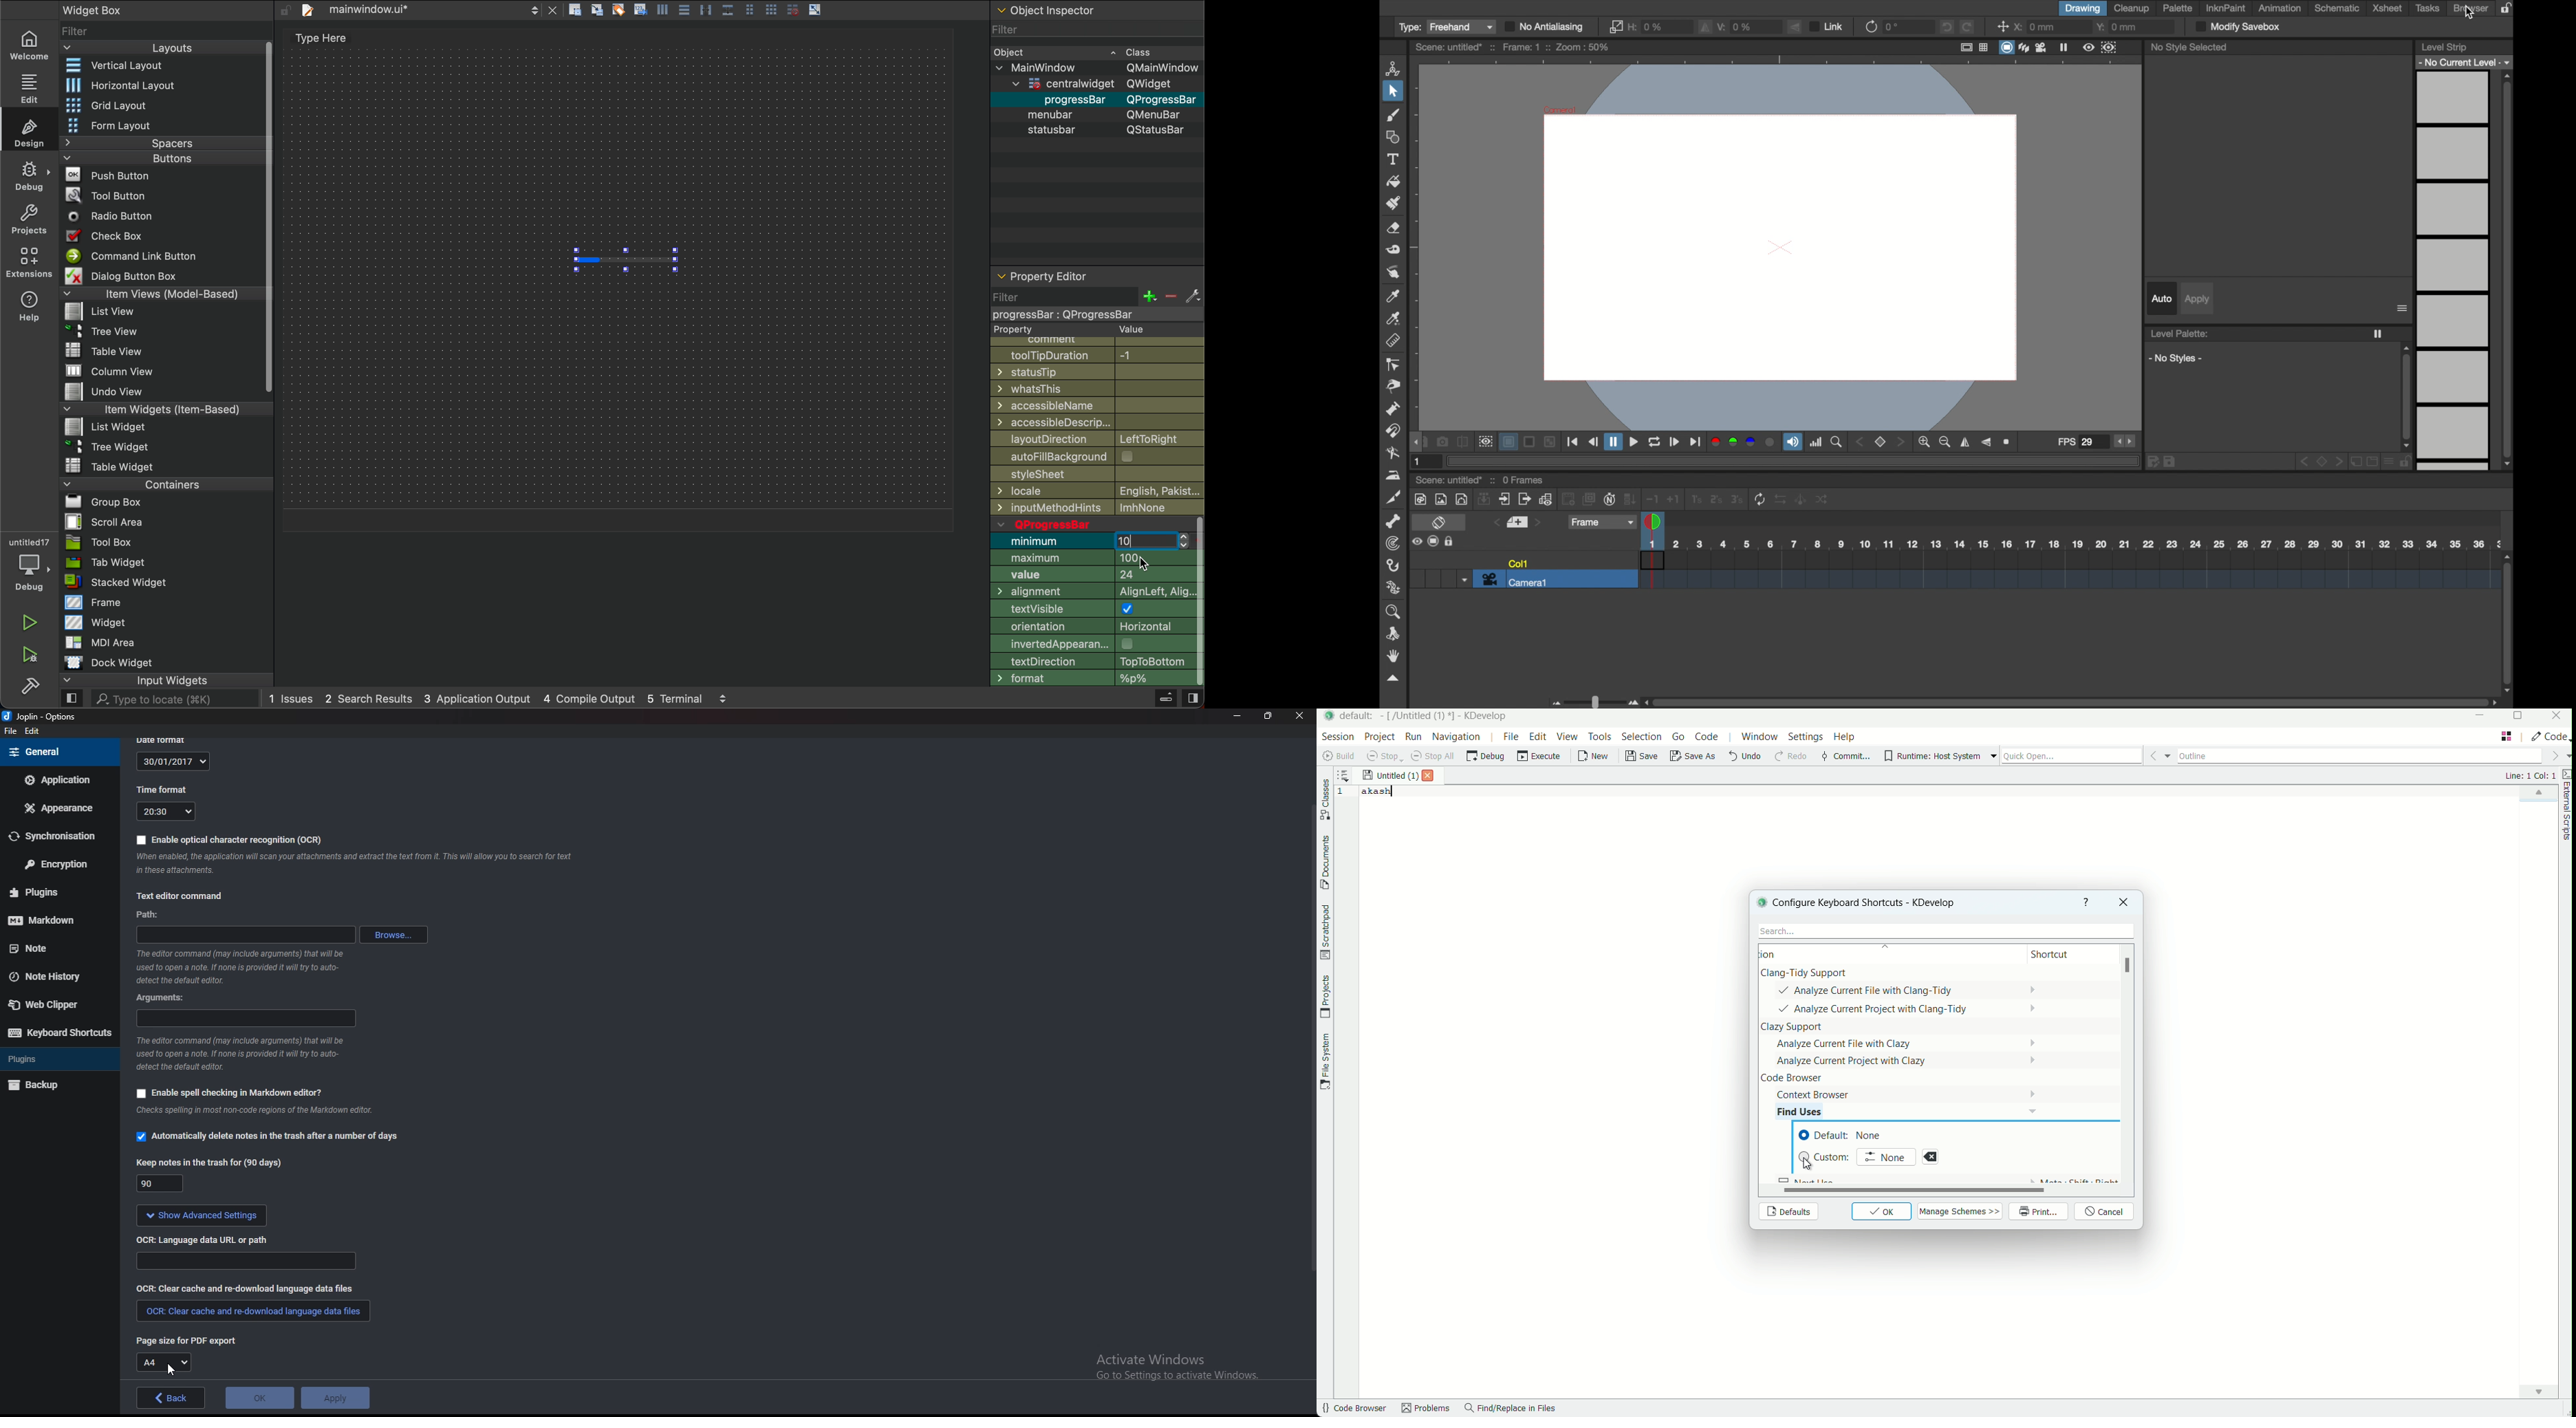 The image size is (2576, 1428). I want to click on back, so click(170, 1398).